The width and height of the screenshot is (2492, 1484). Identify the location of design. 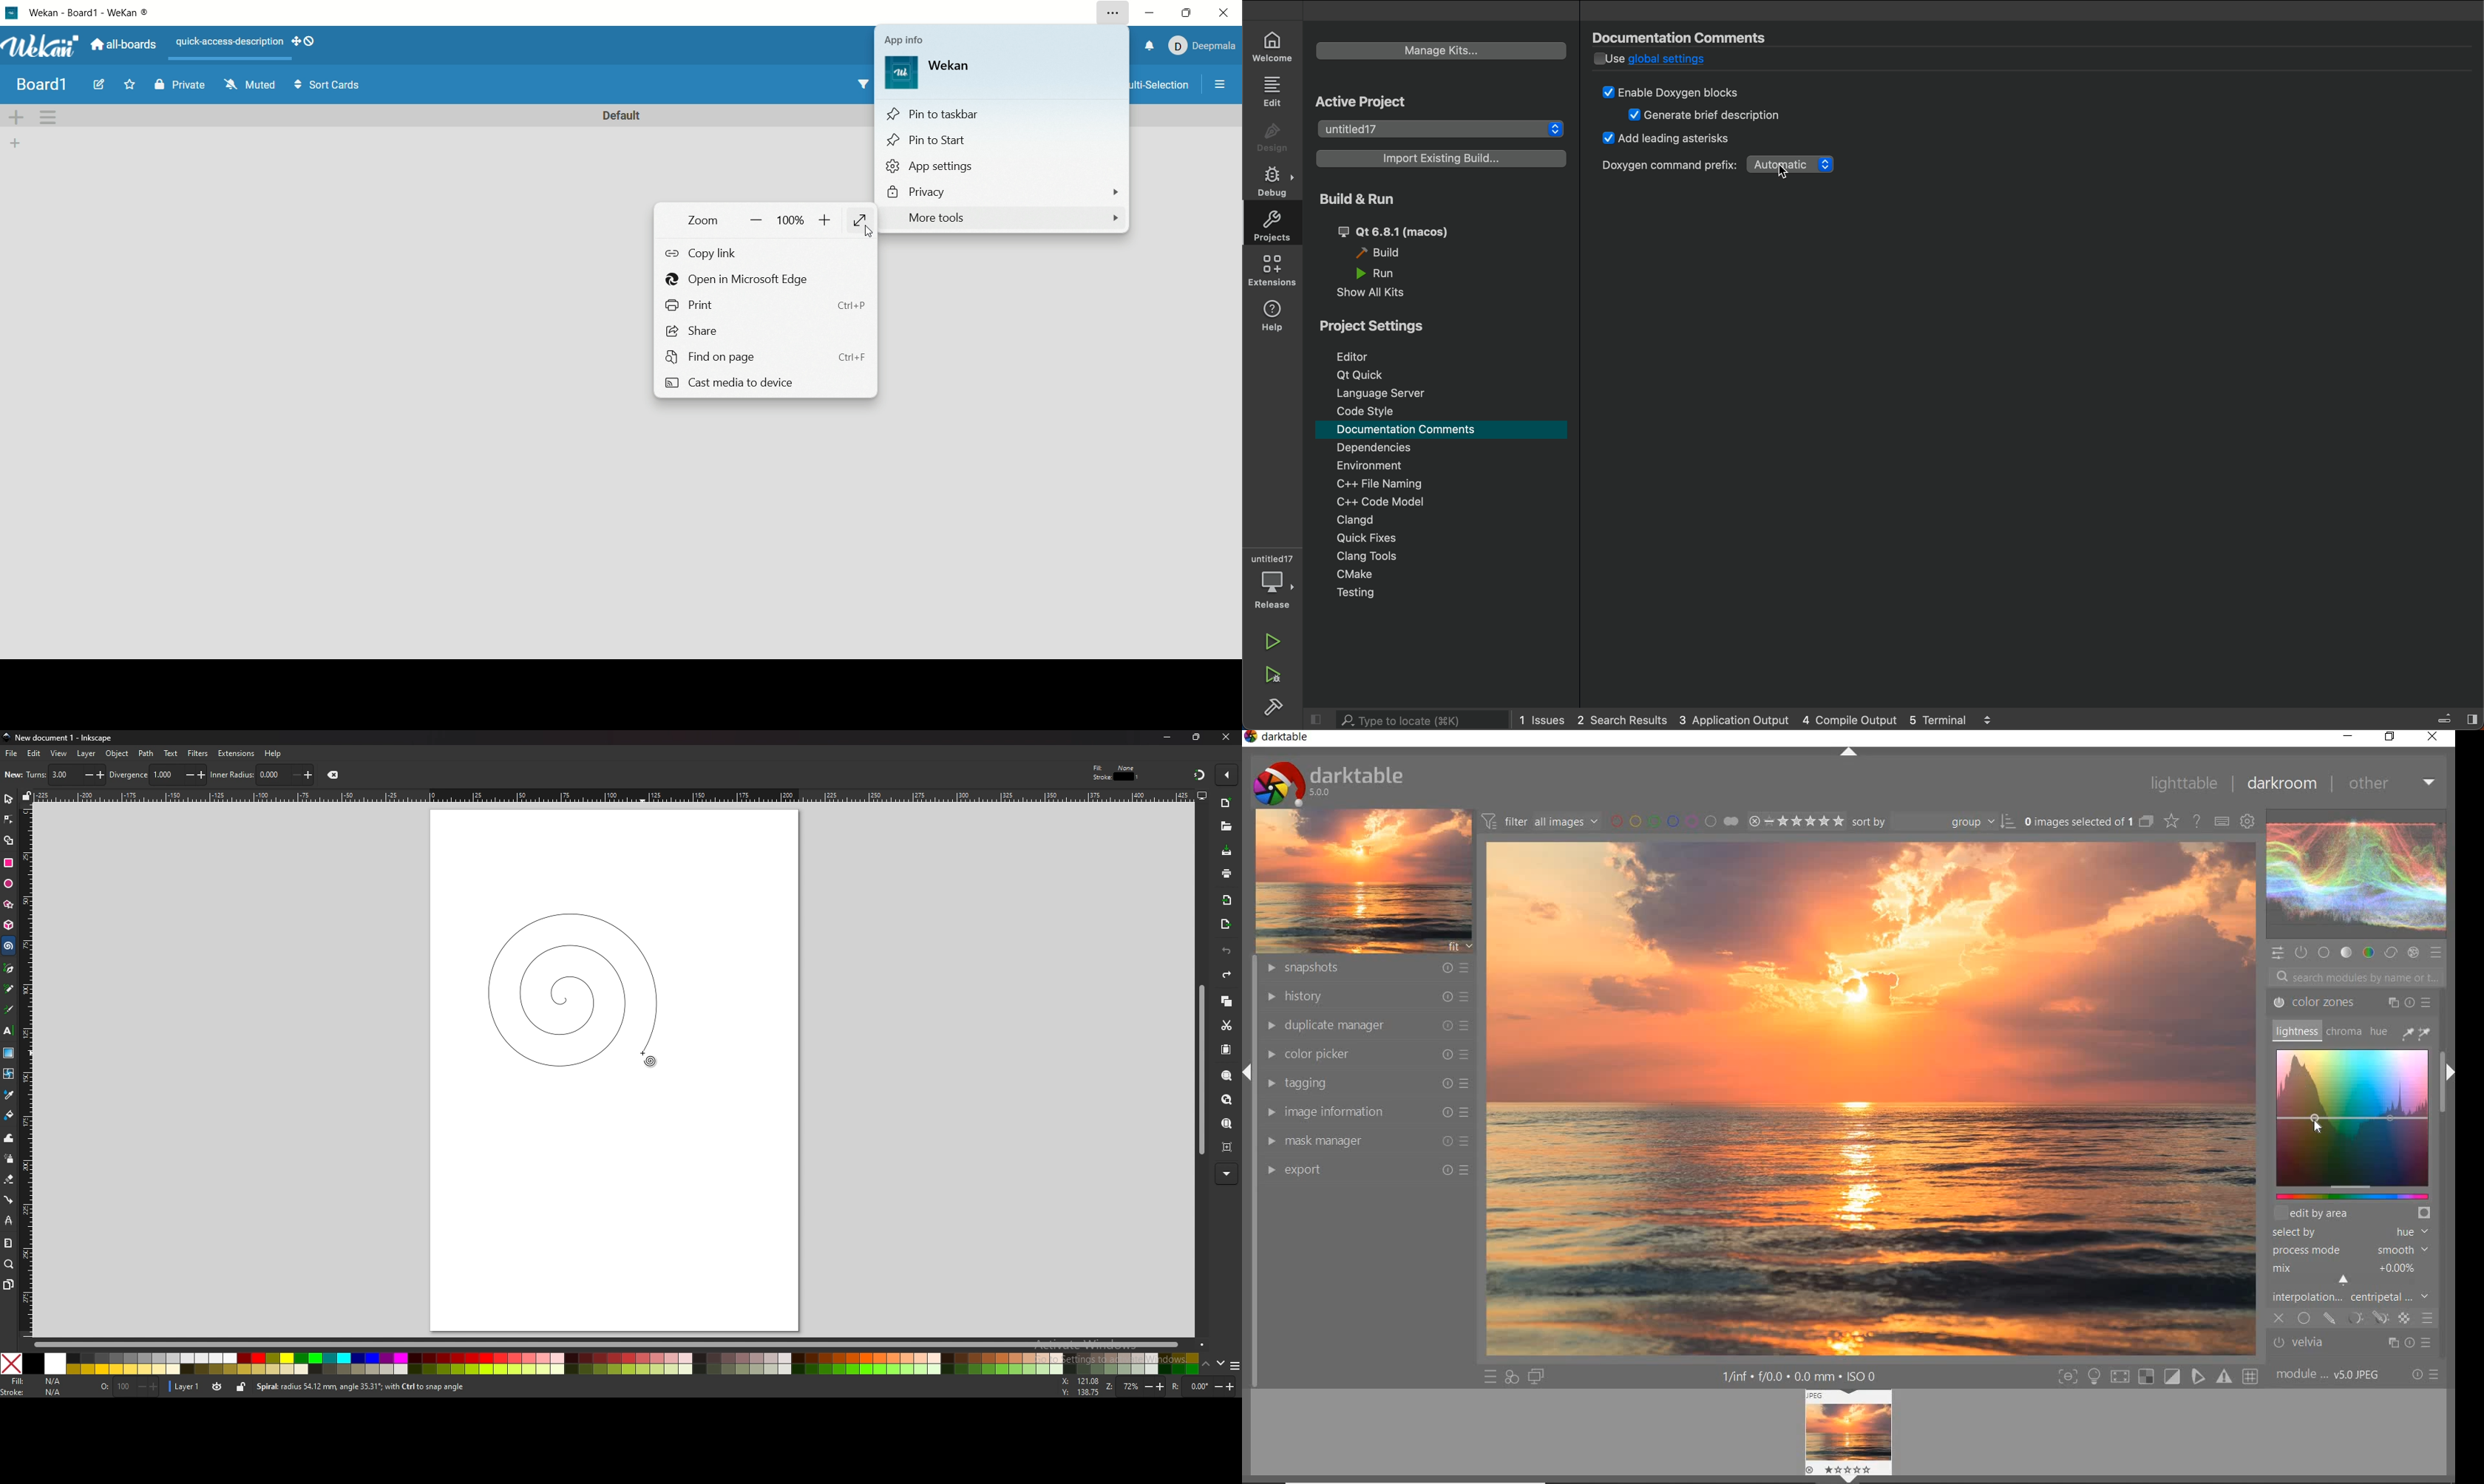
(1271, 137).